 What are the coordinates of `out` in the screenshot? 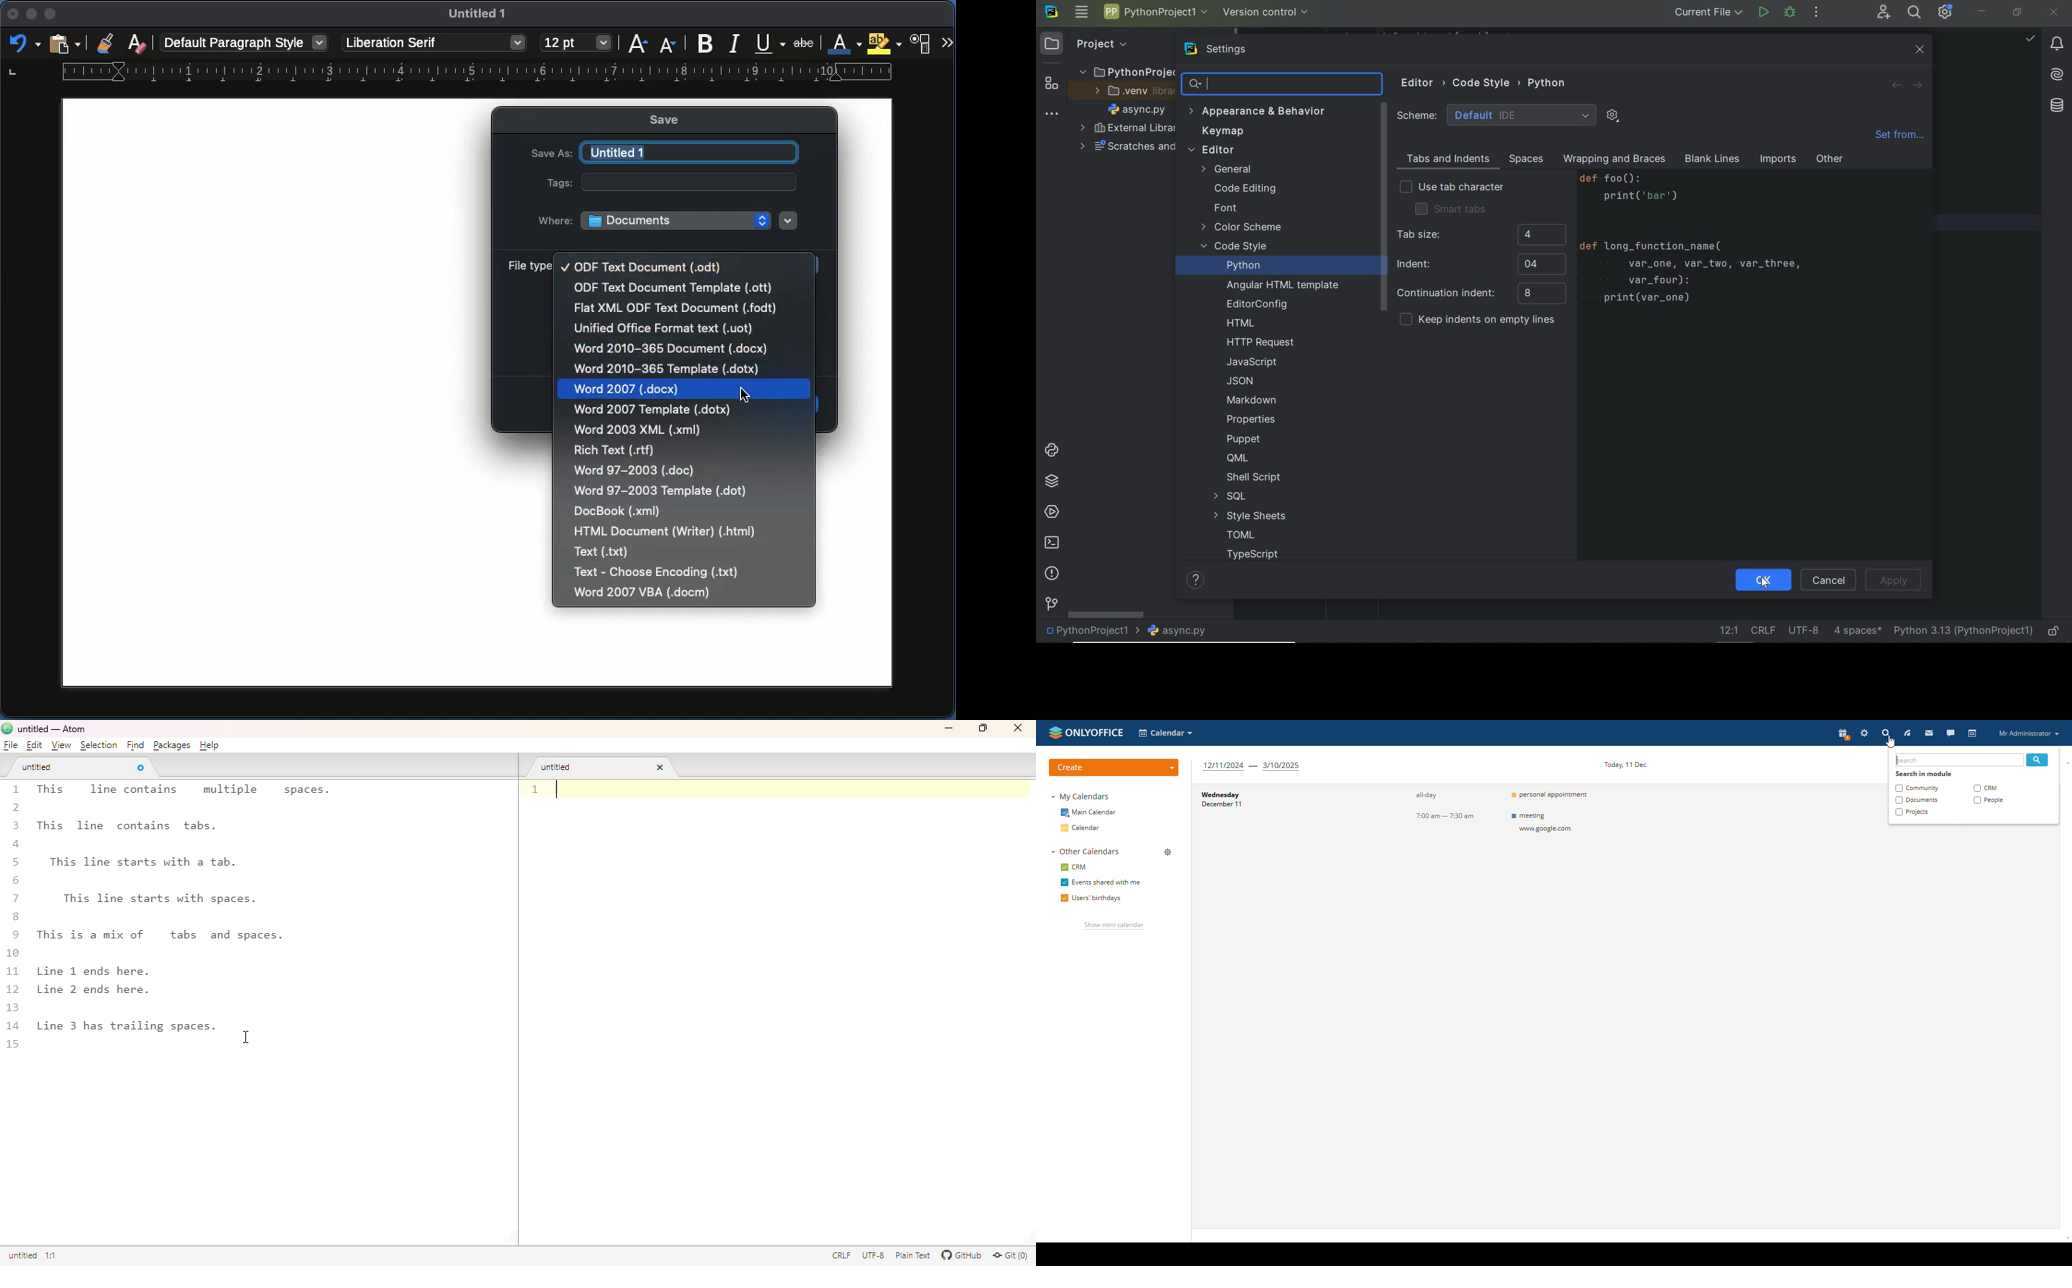 It's located at (642, 268).